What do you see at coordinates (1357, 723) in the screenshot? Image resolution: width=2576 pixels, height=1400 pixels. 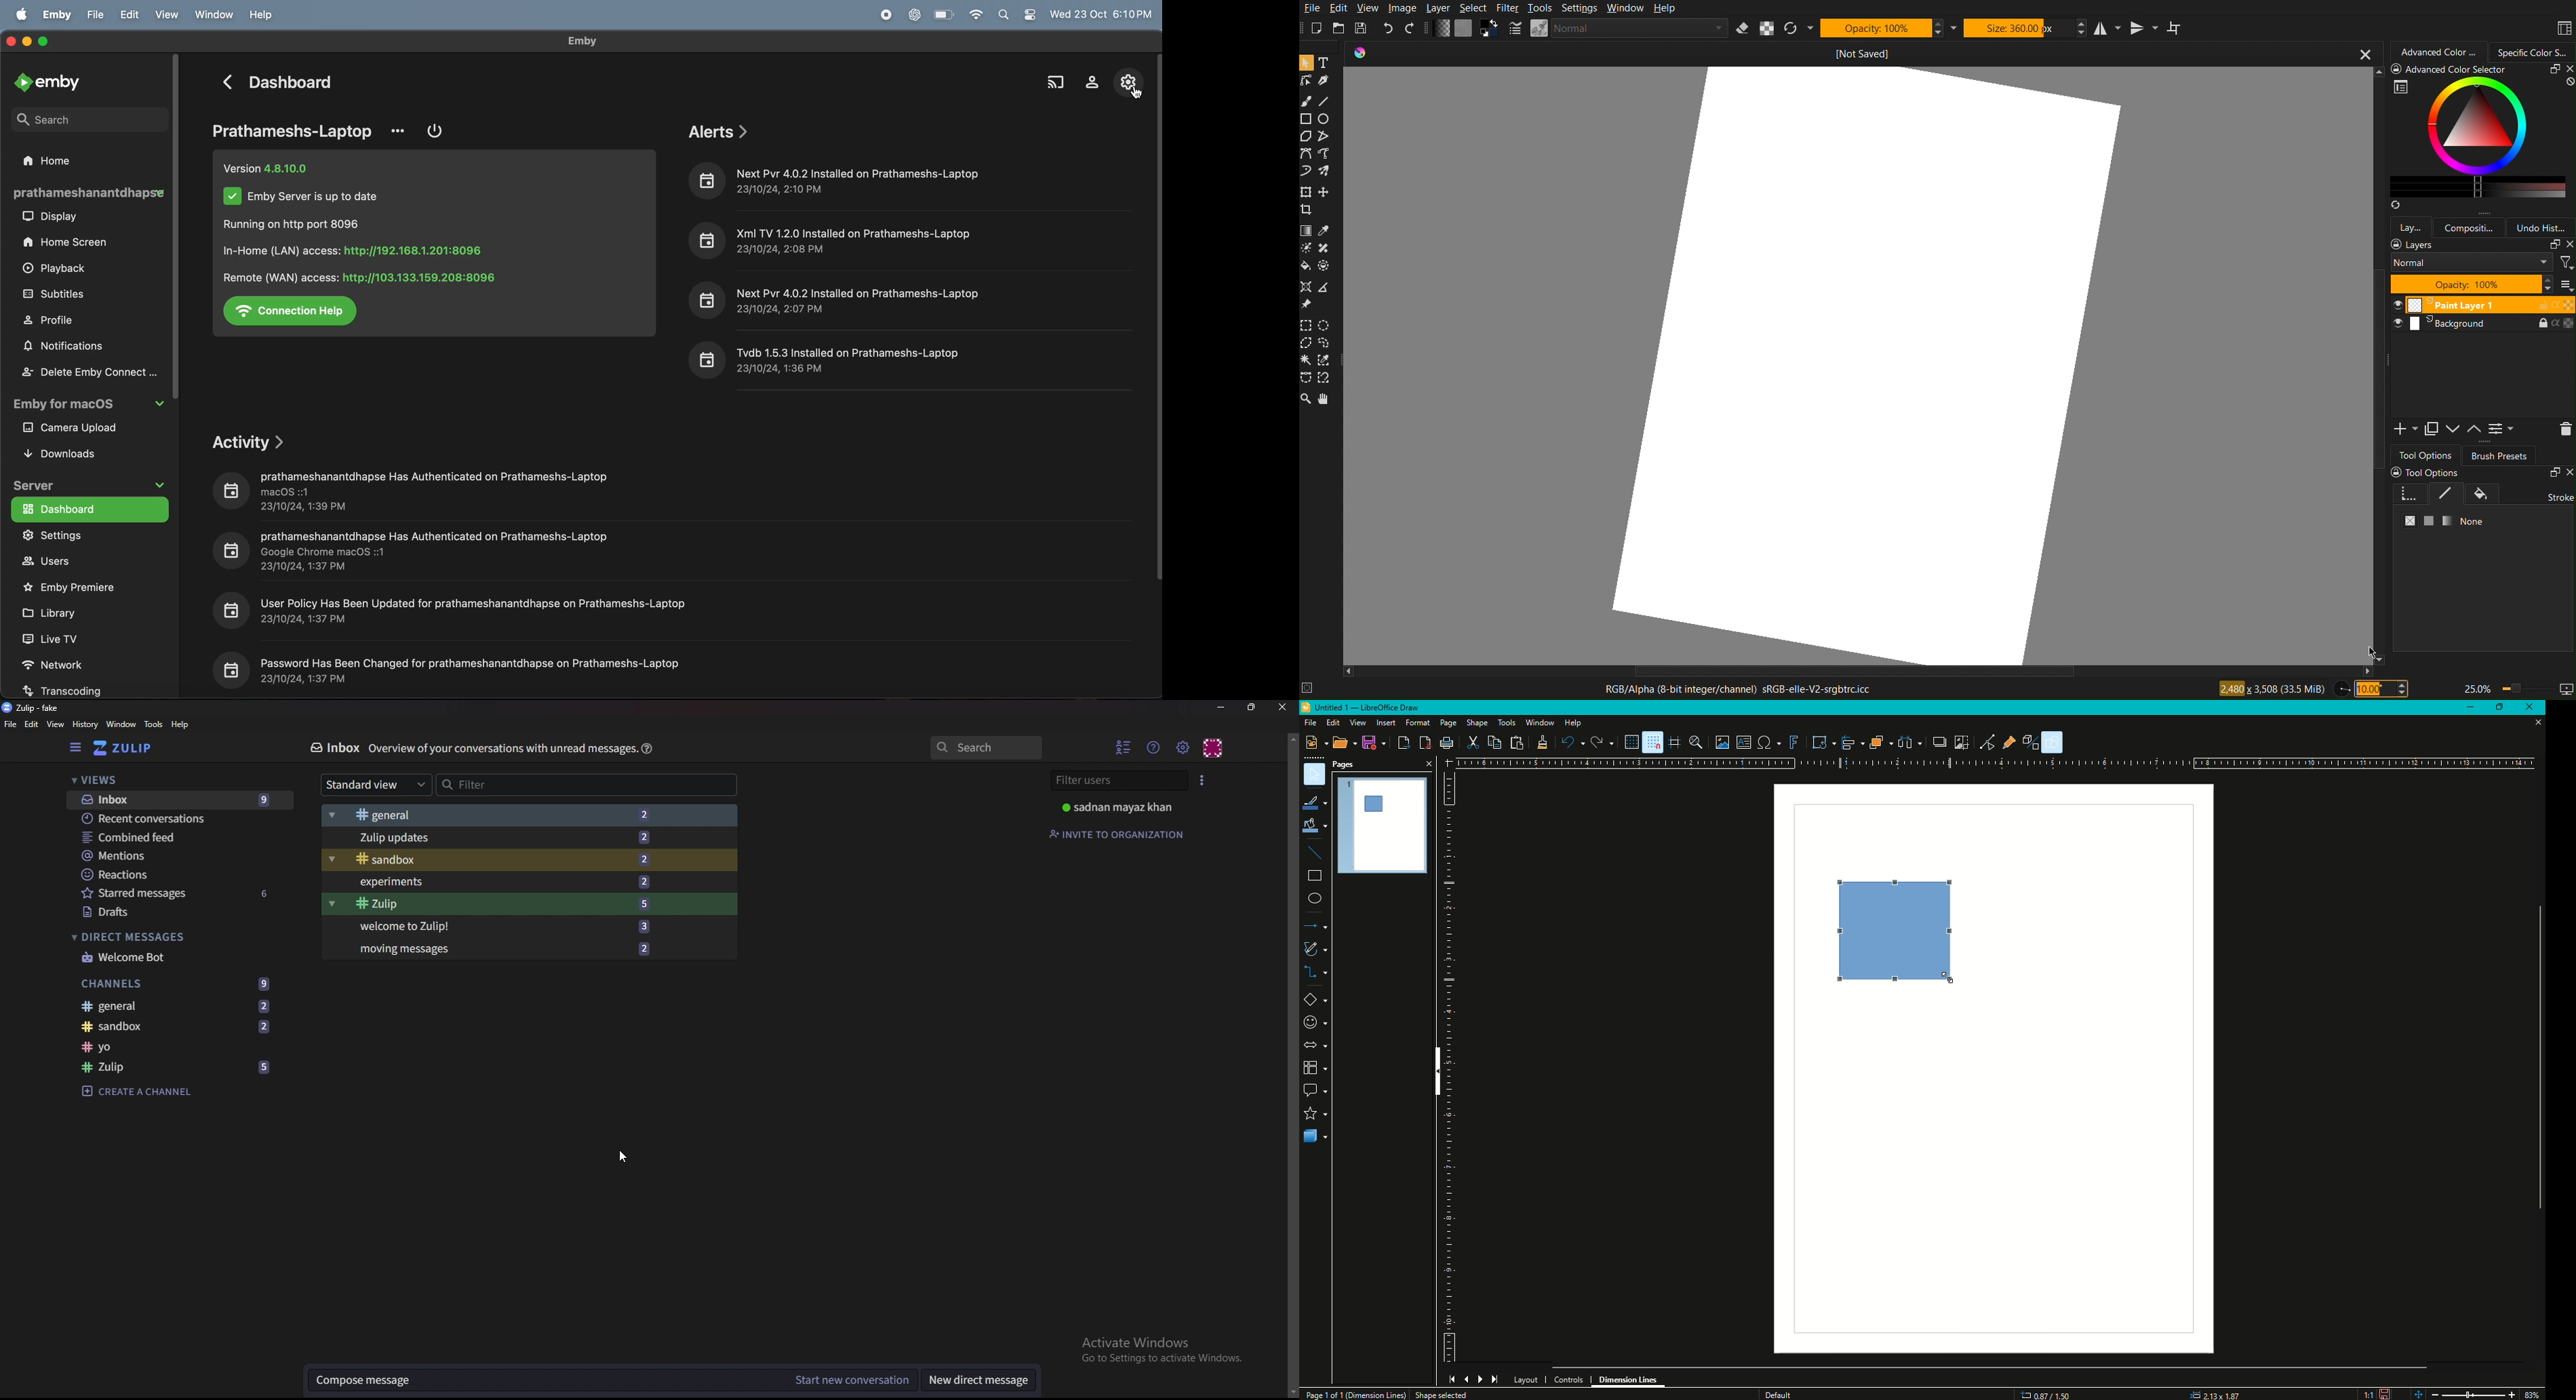 I see `View` at bounding box center [1357, 723].